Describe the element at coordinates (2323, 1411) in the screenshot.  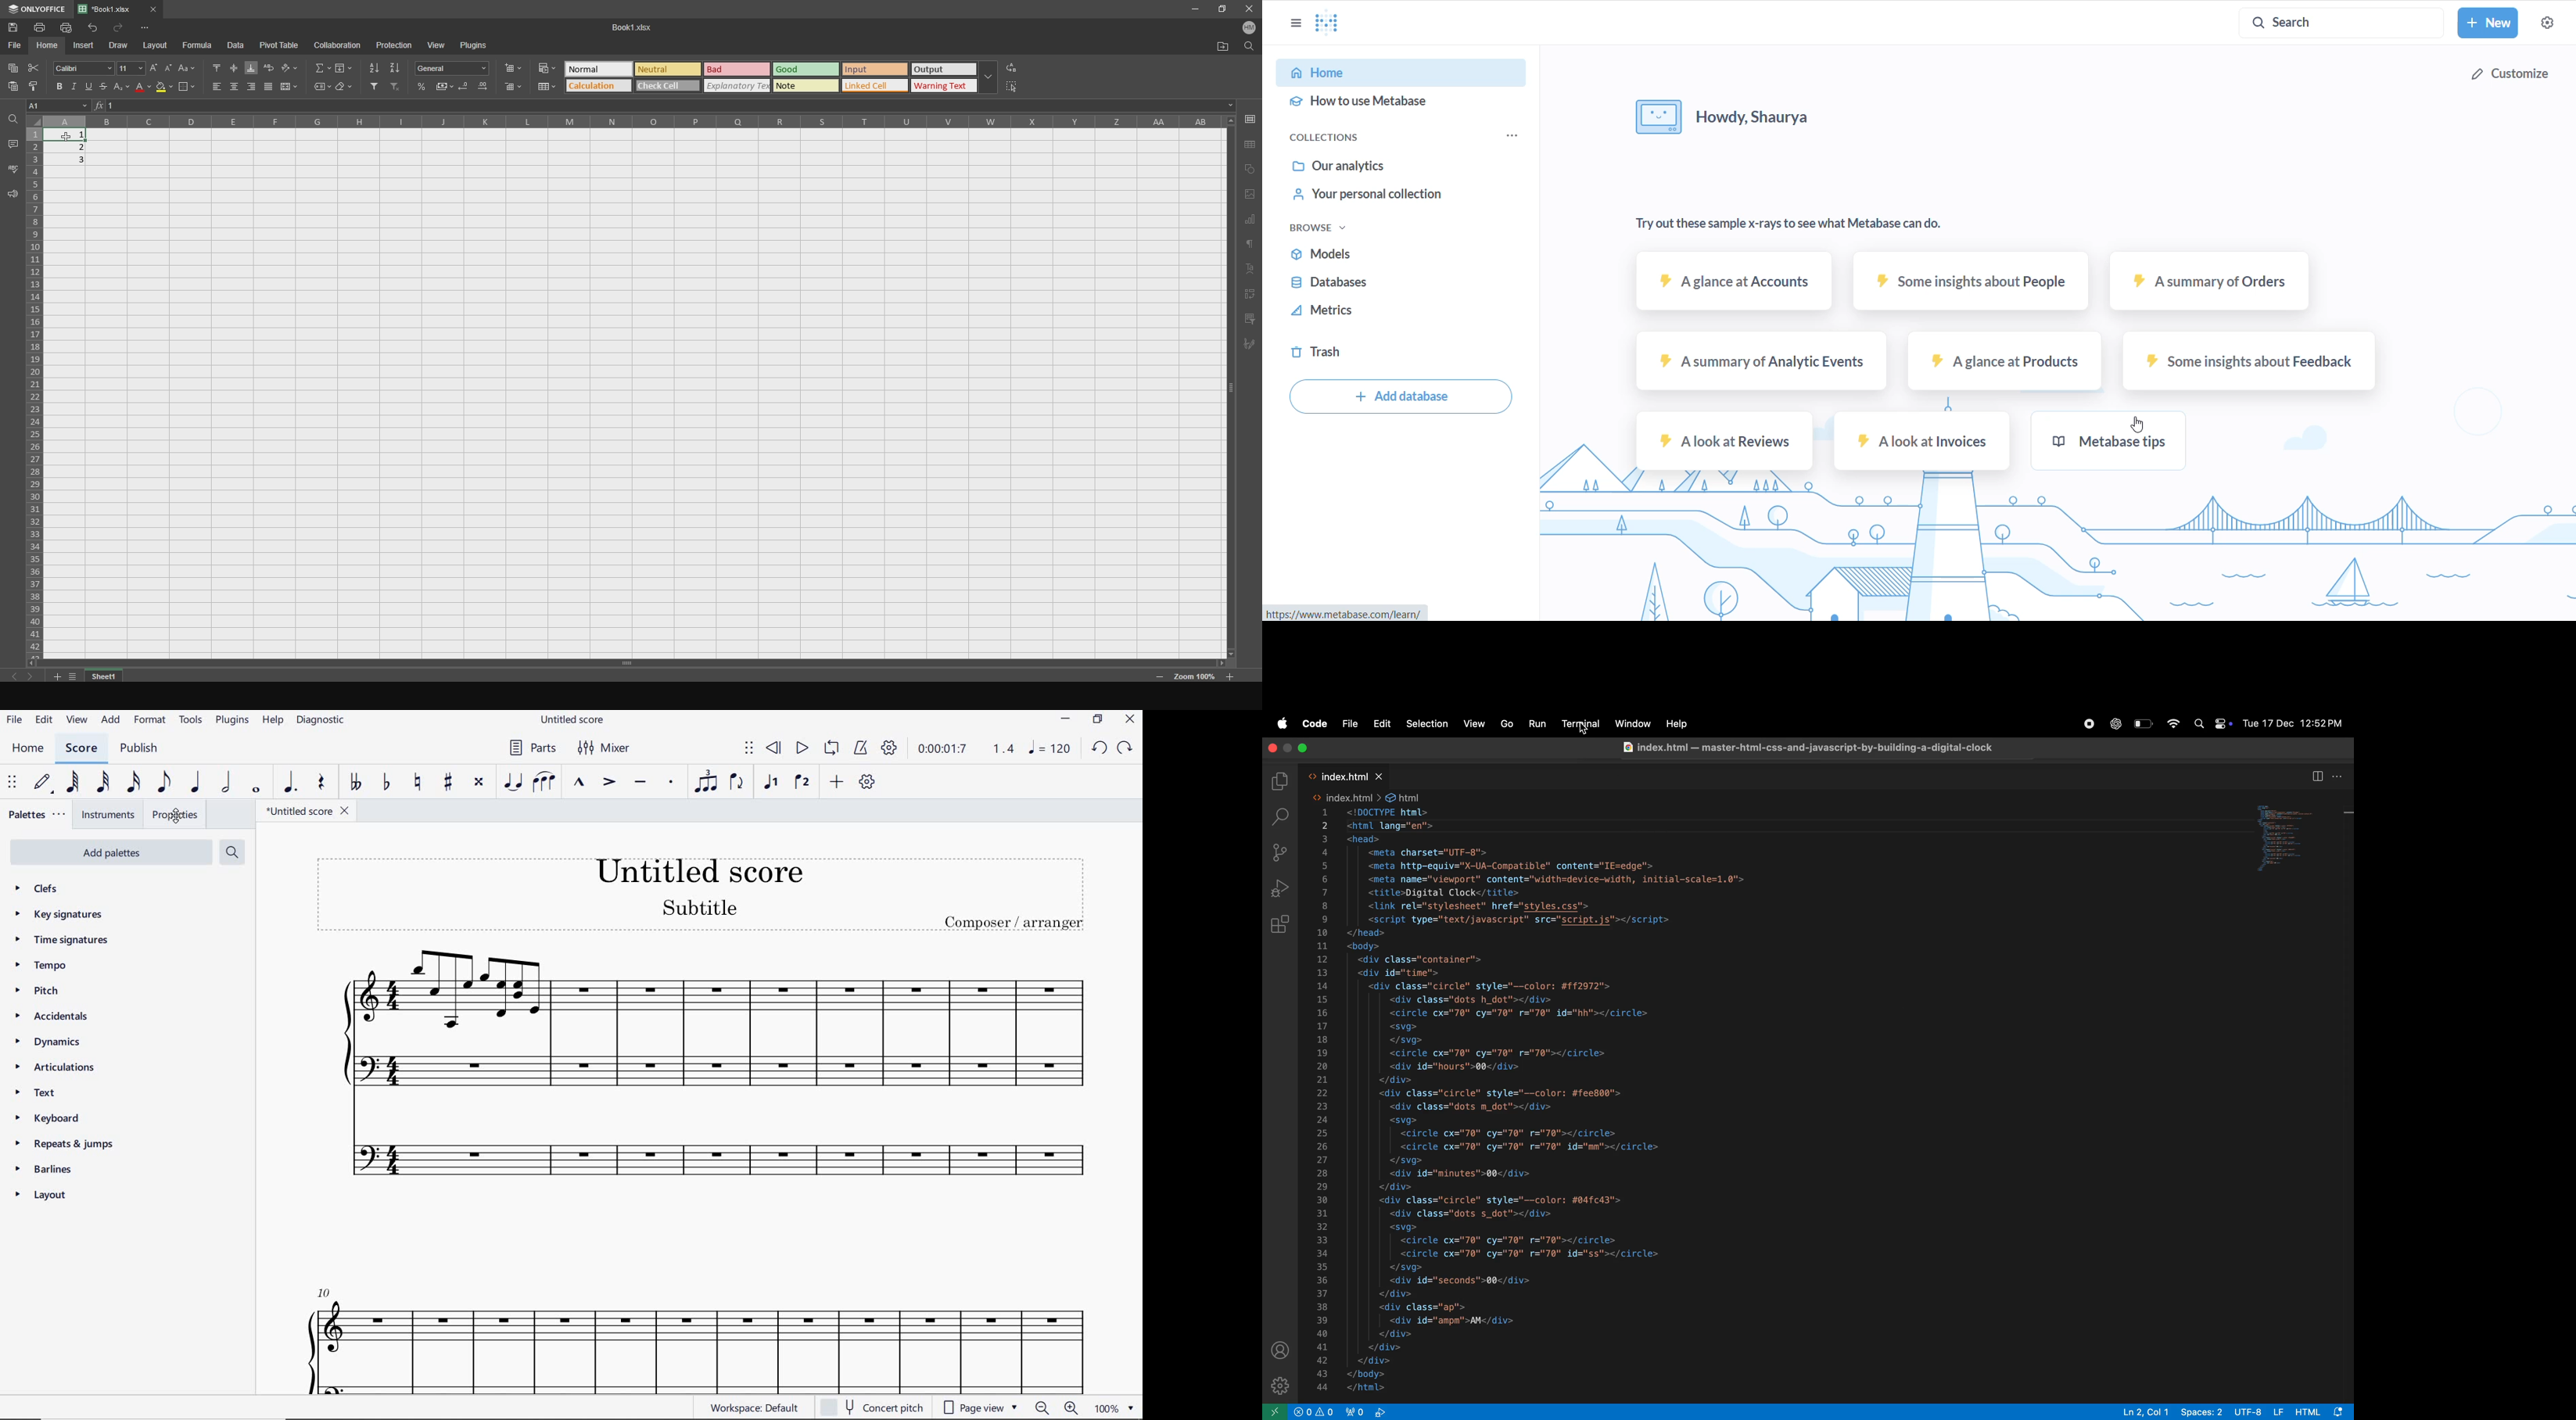
I see `Html Alert` at that location.